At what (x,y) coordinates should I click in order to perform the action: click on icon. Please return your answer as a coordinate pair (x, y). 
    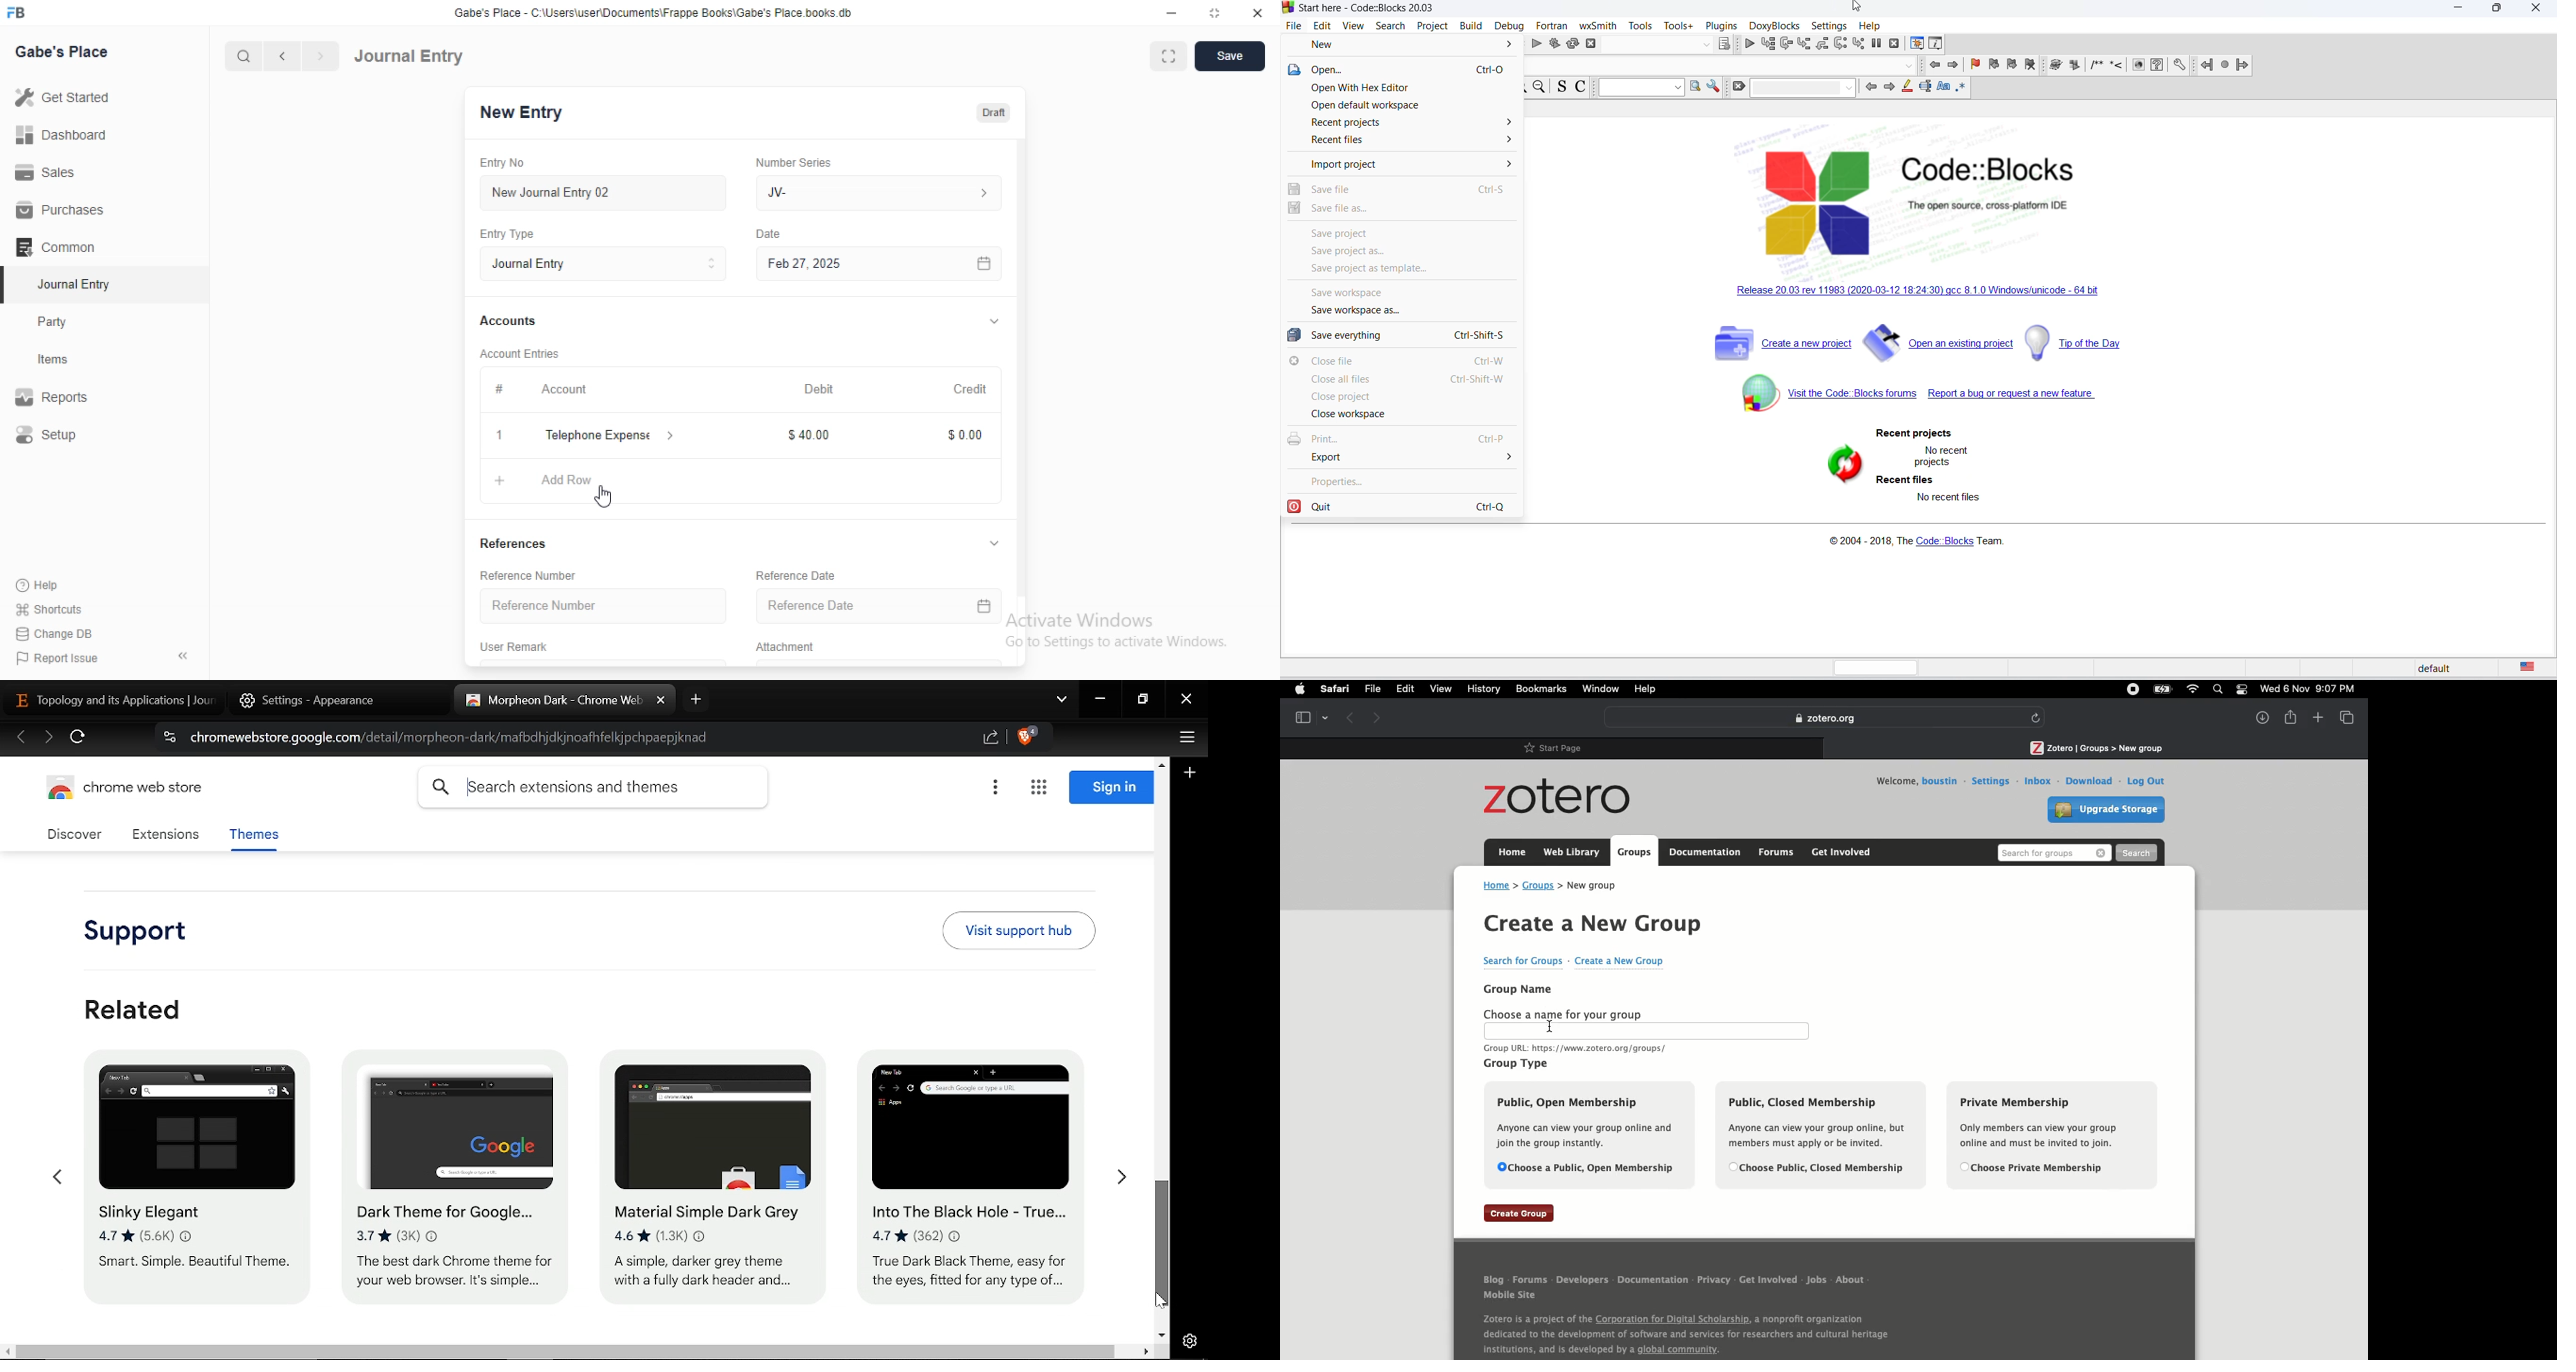
    Looking at the image, I should click on (2076, 65).